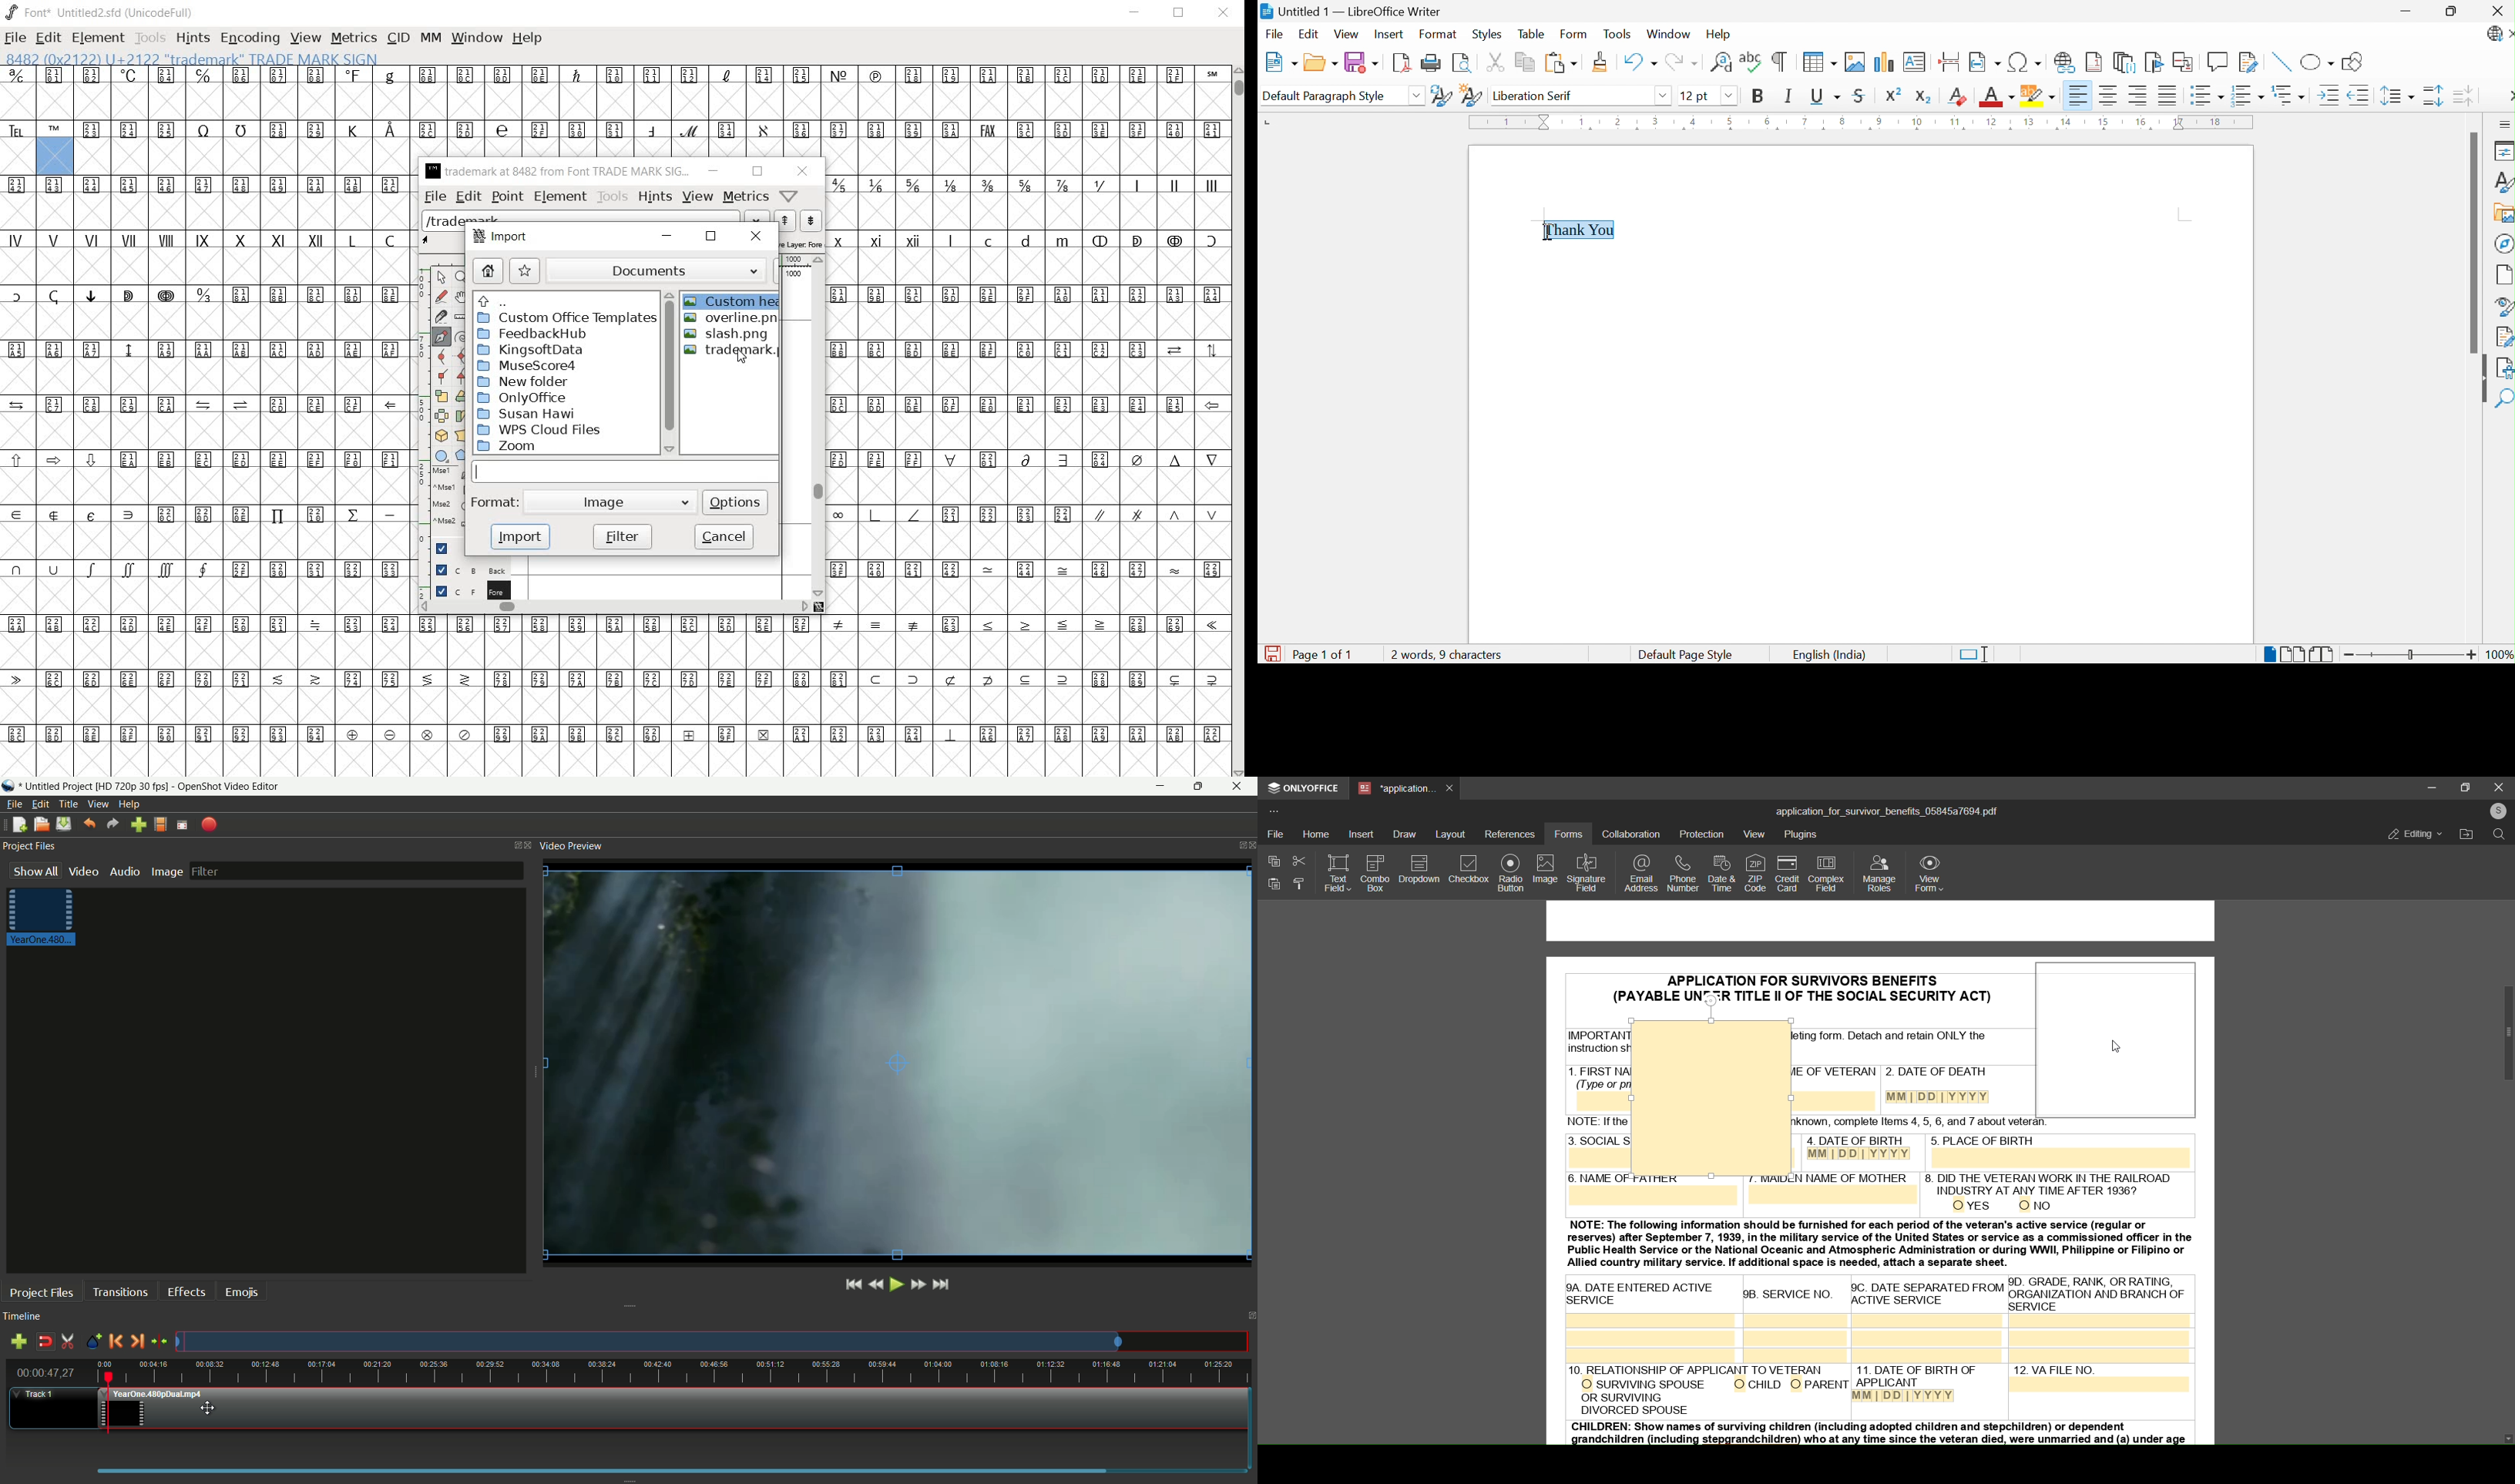  I want to click on Toggle Formatting Marks, so click(1781, 61).